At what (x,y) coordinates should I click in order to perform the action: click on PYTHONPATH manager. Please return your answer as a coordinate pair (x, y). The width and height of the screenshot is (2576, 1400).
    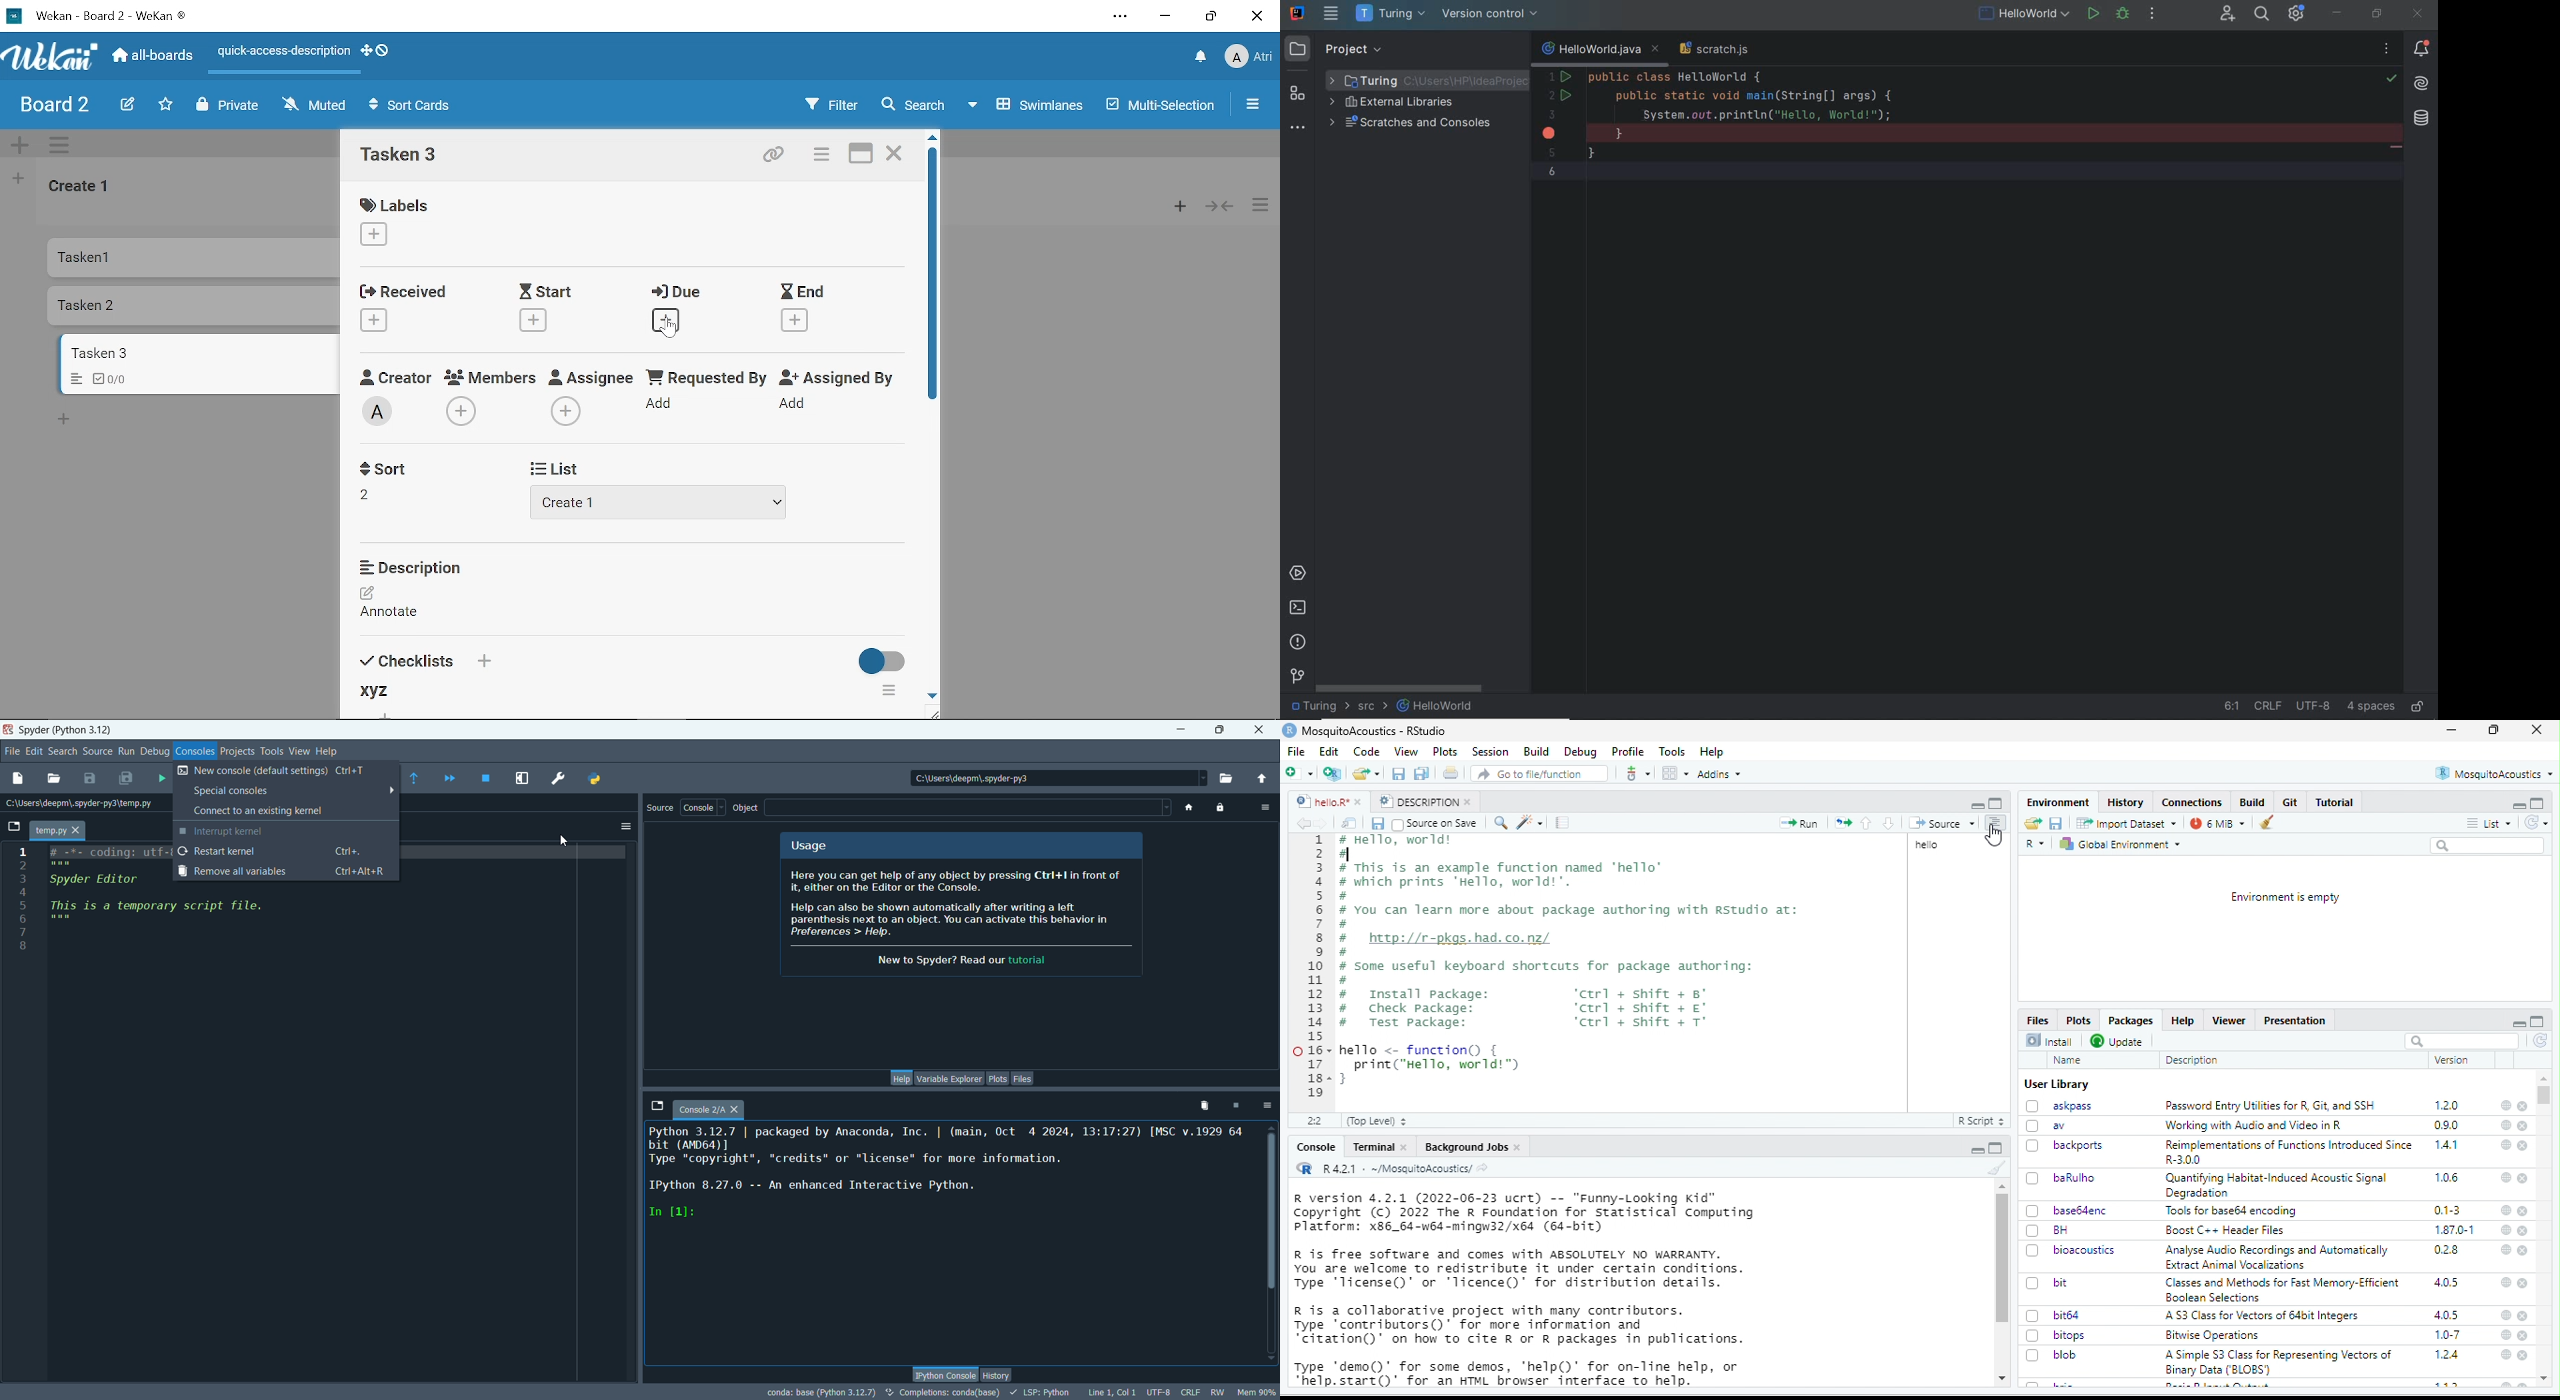
    Looking at the image, I should click on (594, 780).